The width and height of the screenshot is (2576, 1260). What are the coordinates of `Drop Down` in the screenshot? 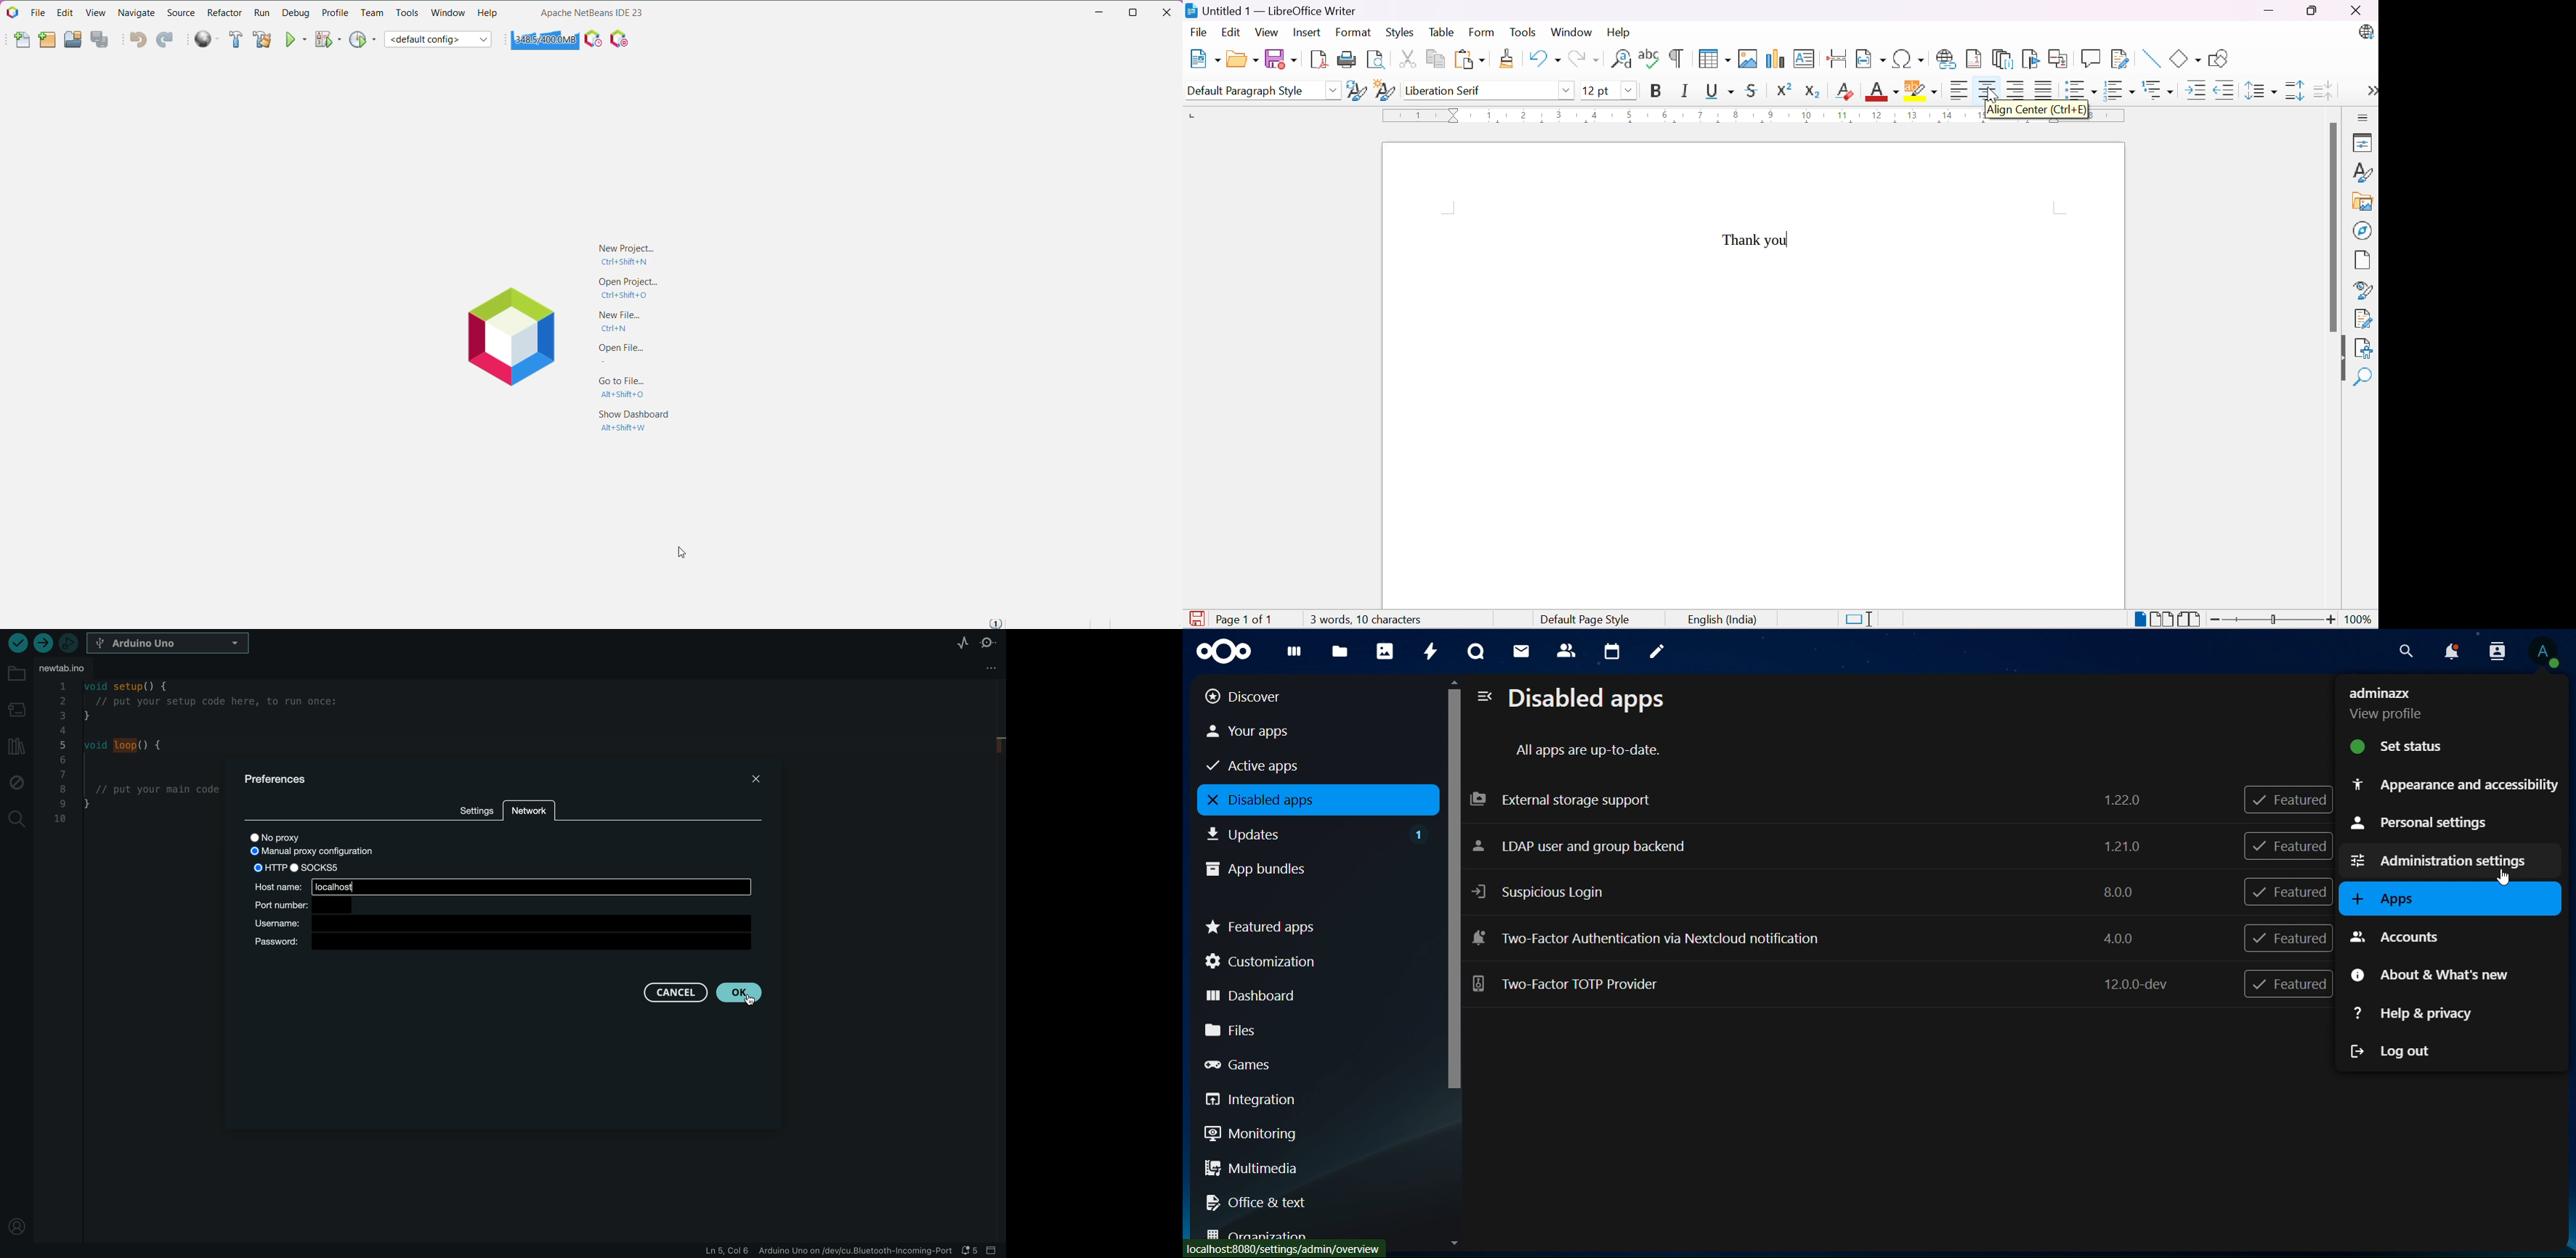 It's located at (1629, 89).